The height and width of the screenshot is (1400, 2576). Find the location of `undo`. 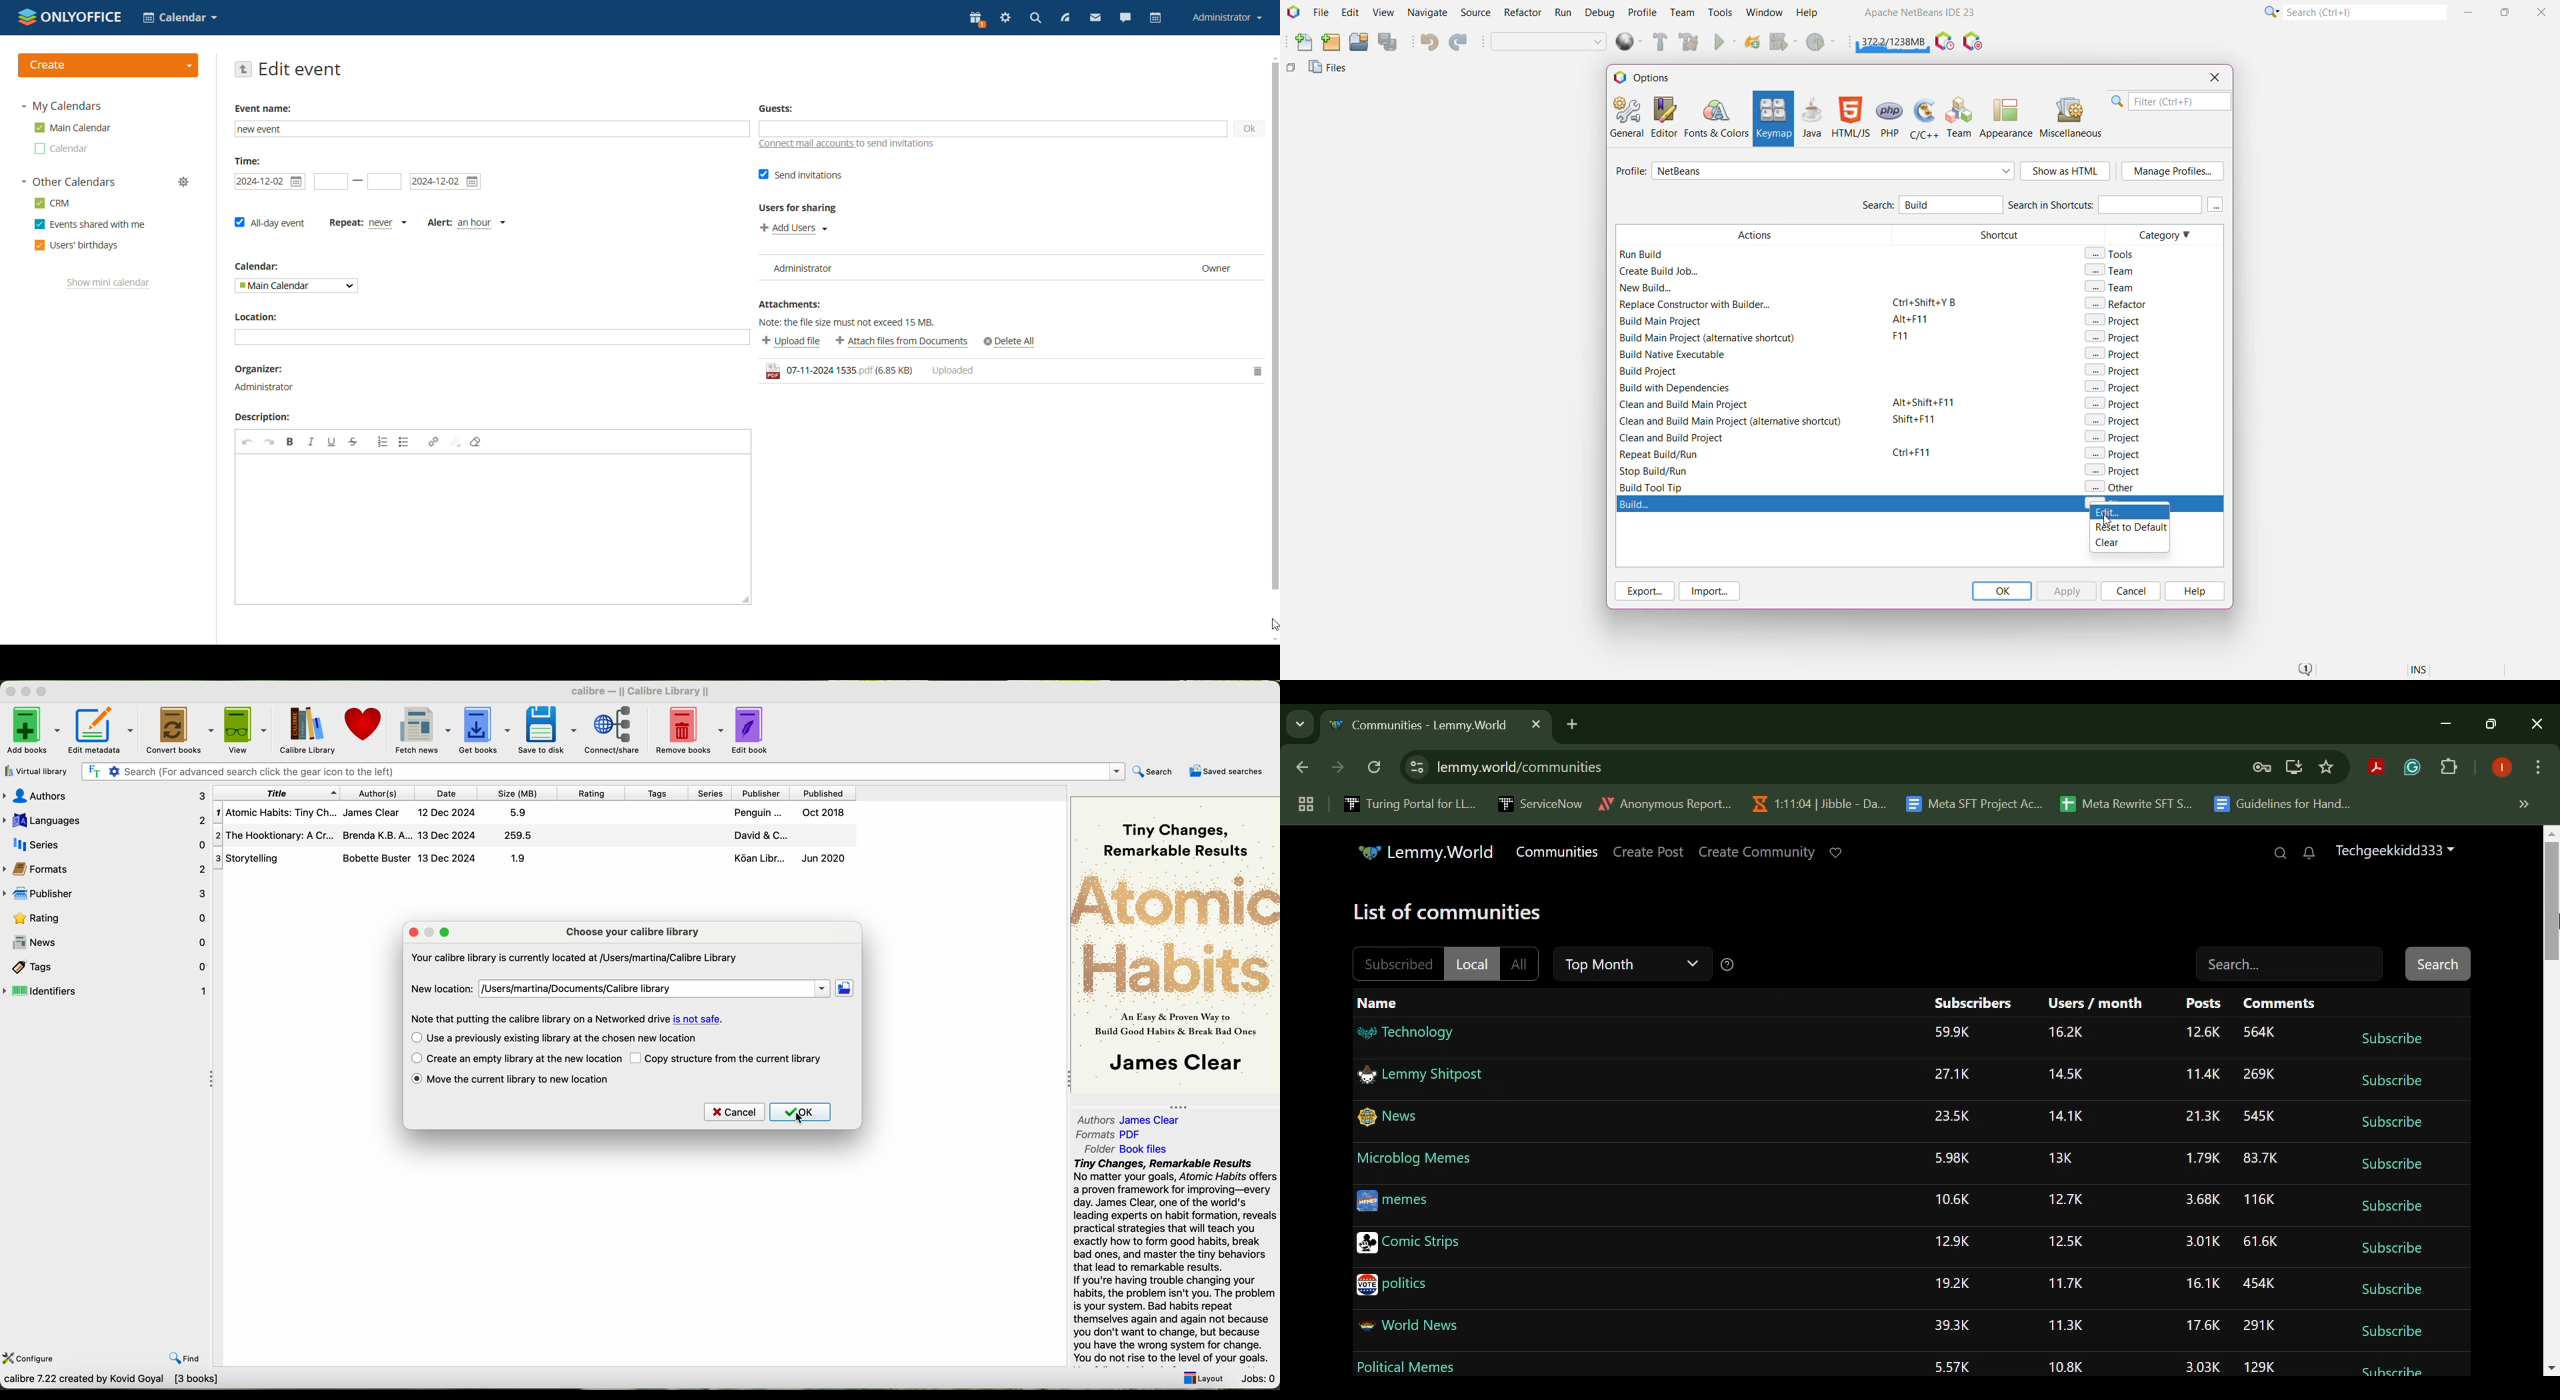

undo is located at coordinates (247, 442).